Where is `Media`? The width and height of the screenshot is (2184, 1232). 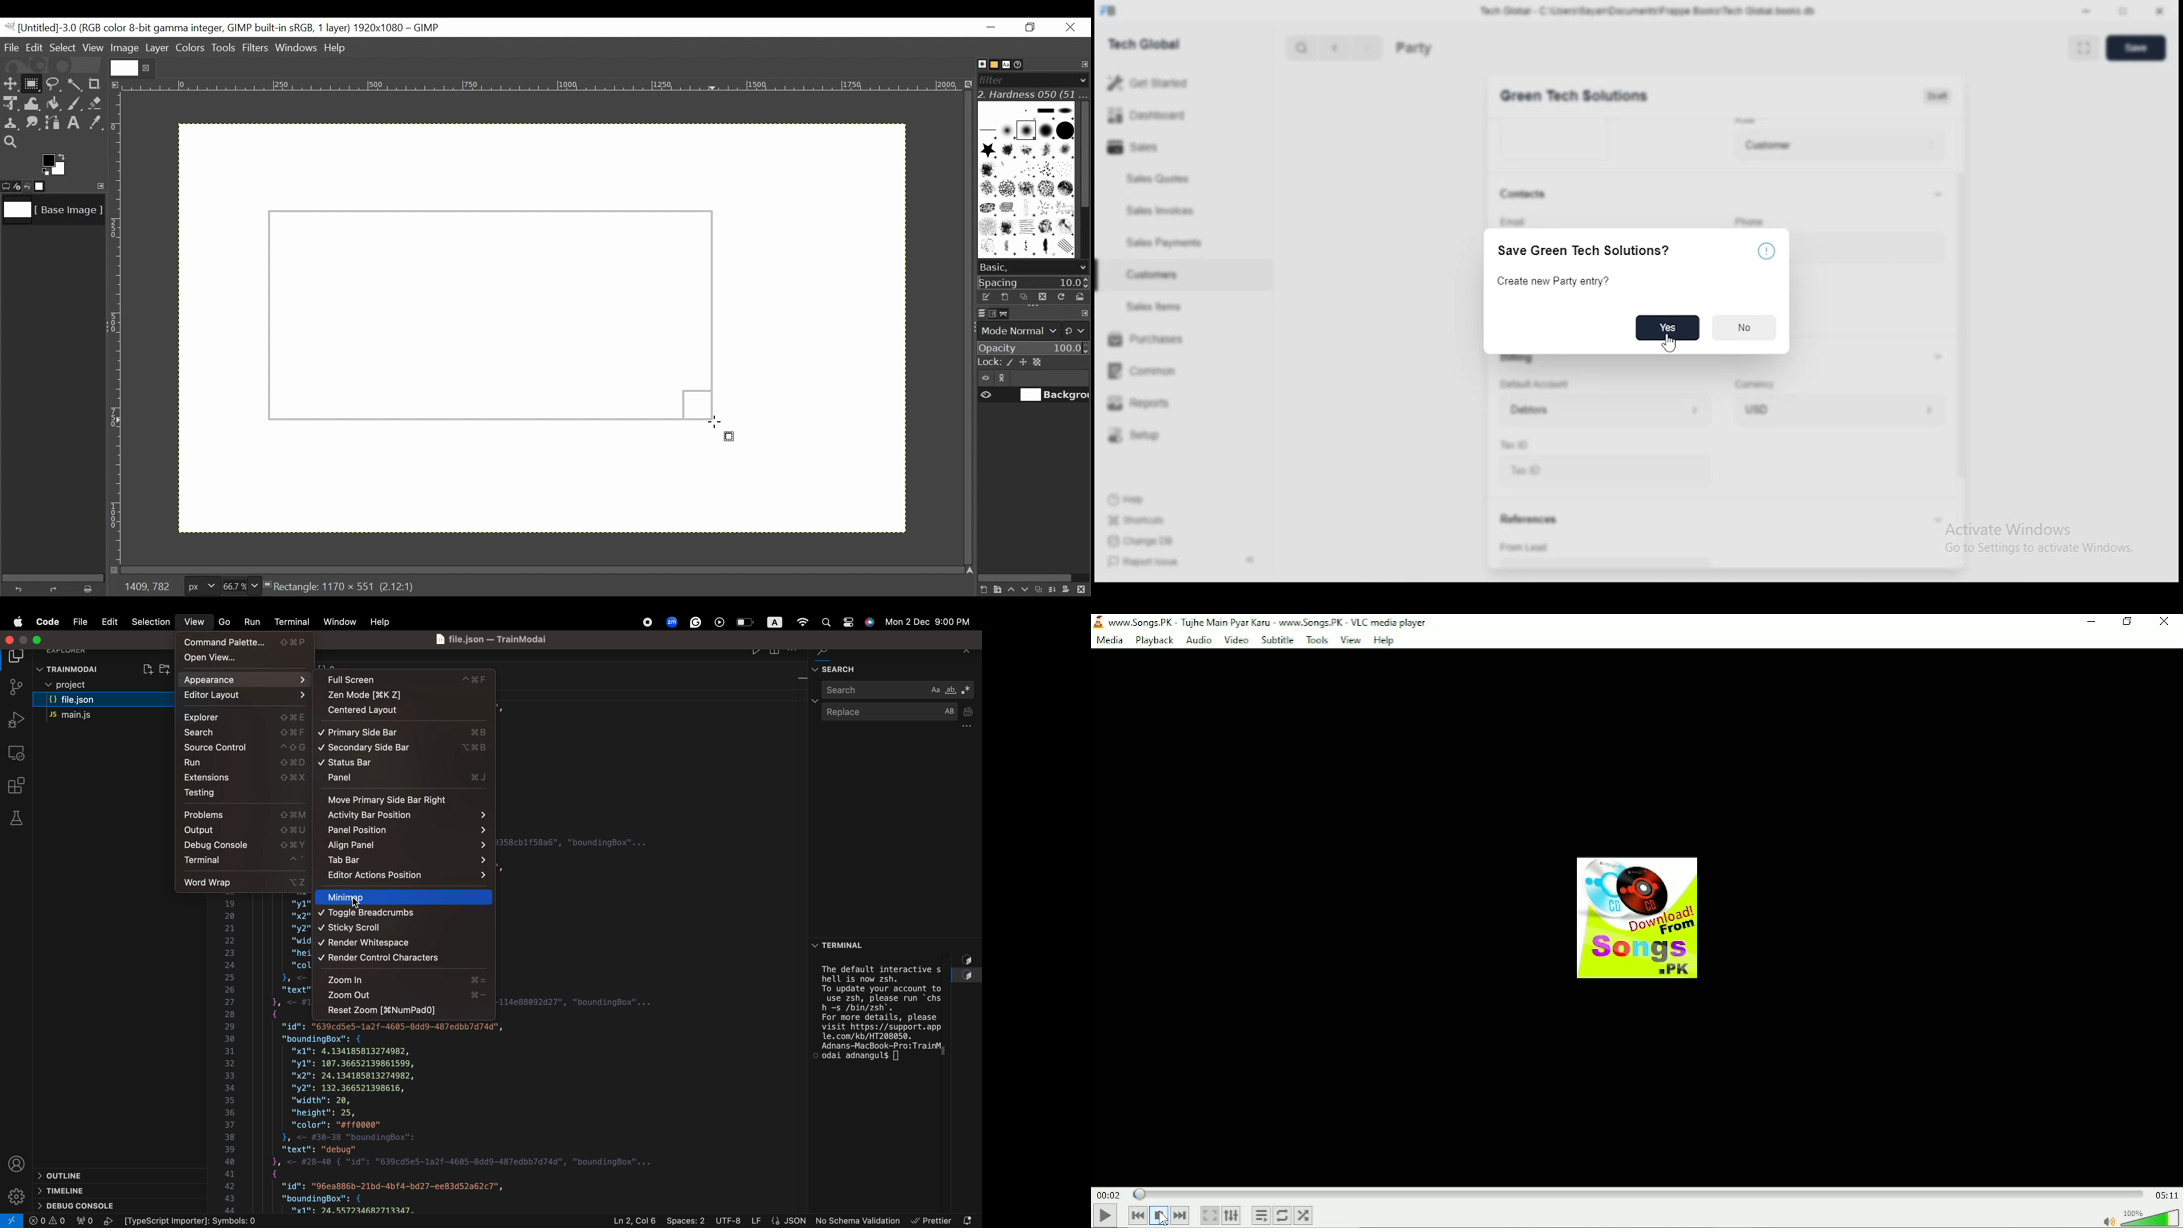 Media is located at coordinates (1110, 641).